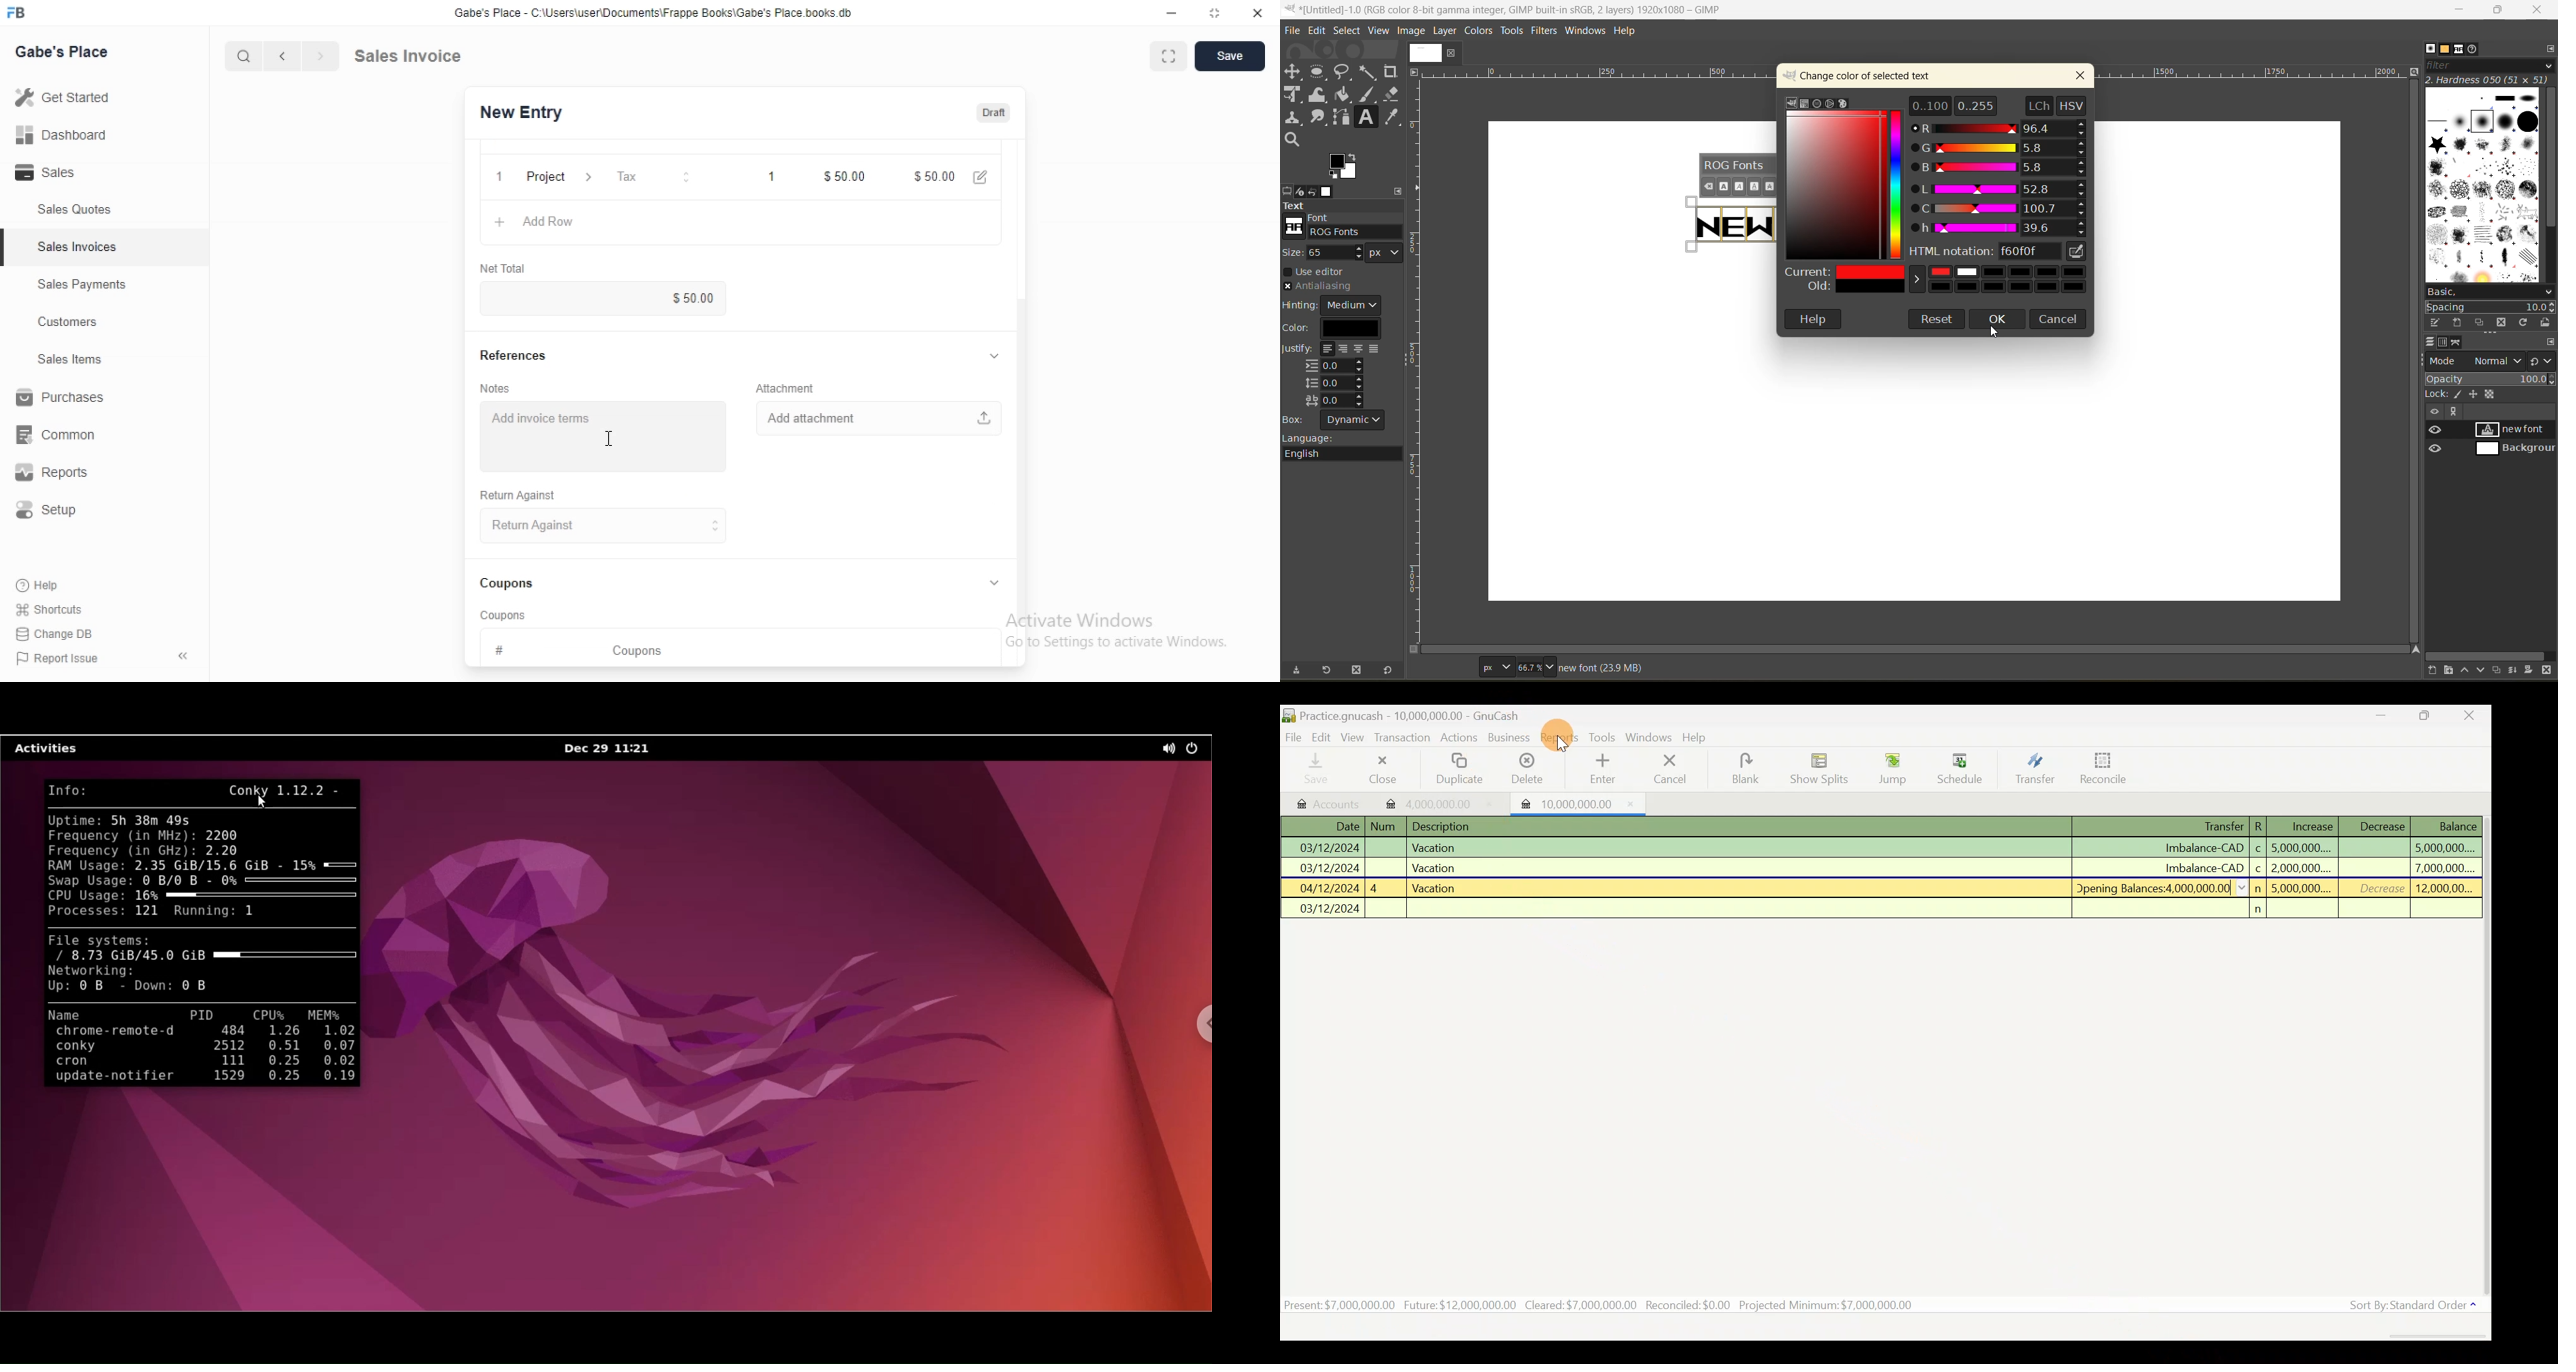  What do you see at coordinates (1399, 189) in the screenshot?
I see `configure` at bounding box center [1399, 189].